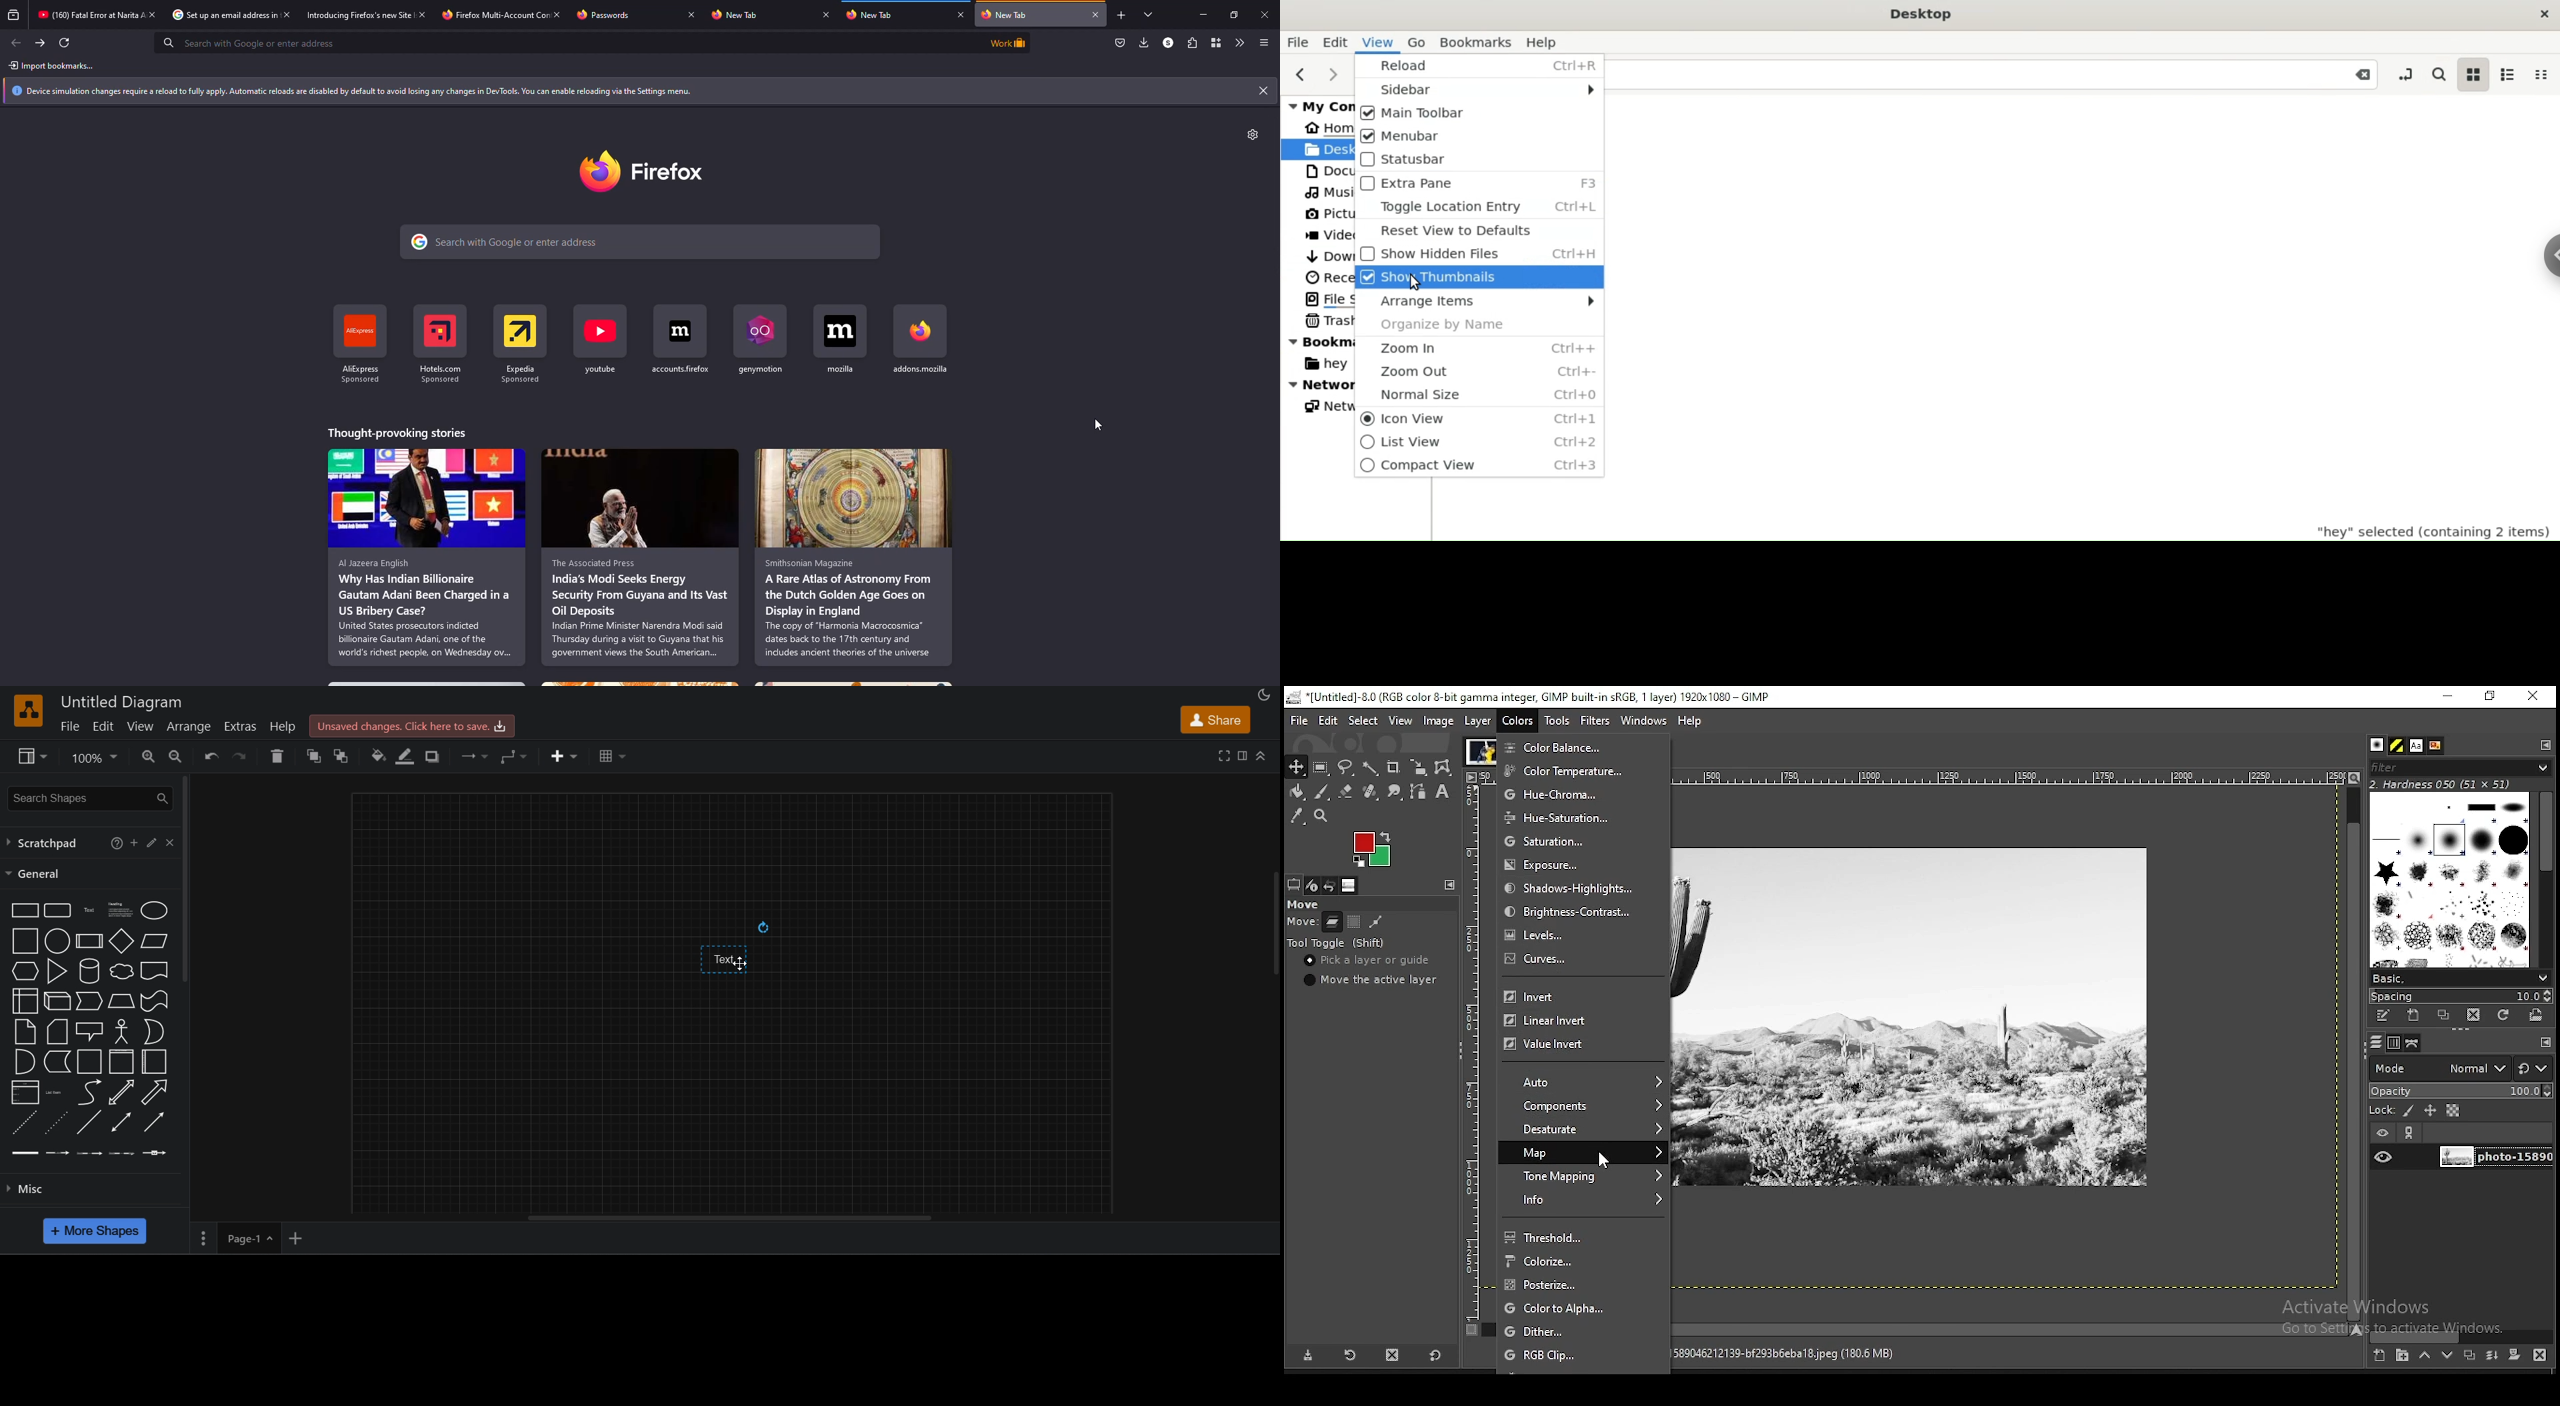 The image size is (2576, 1428). I want to click on horizontal scroll bar, so click(728, 1218).